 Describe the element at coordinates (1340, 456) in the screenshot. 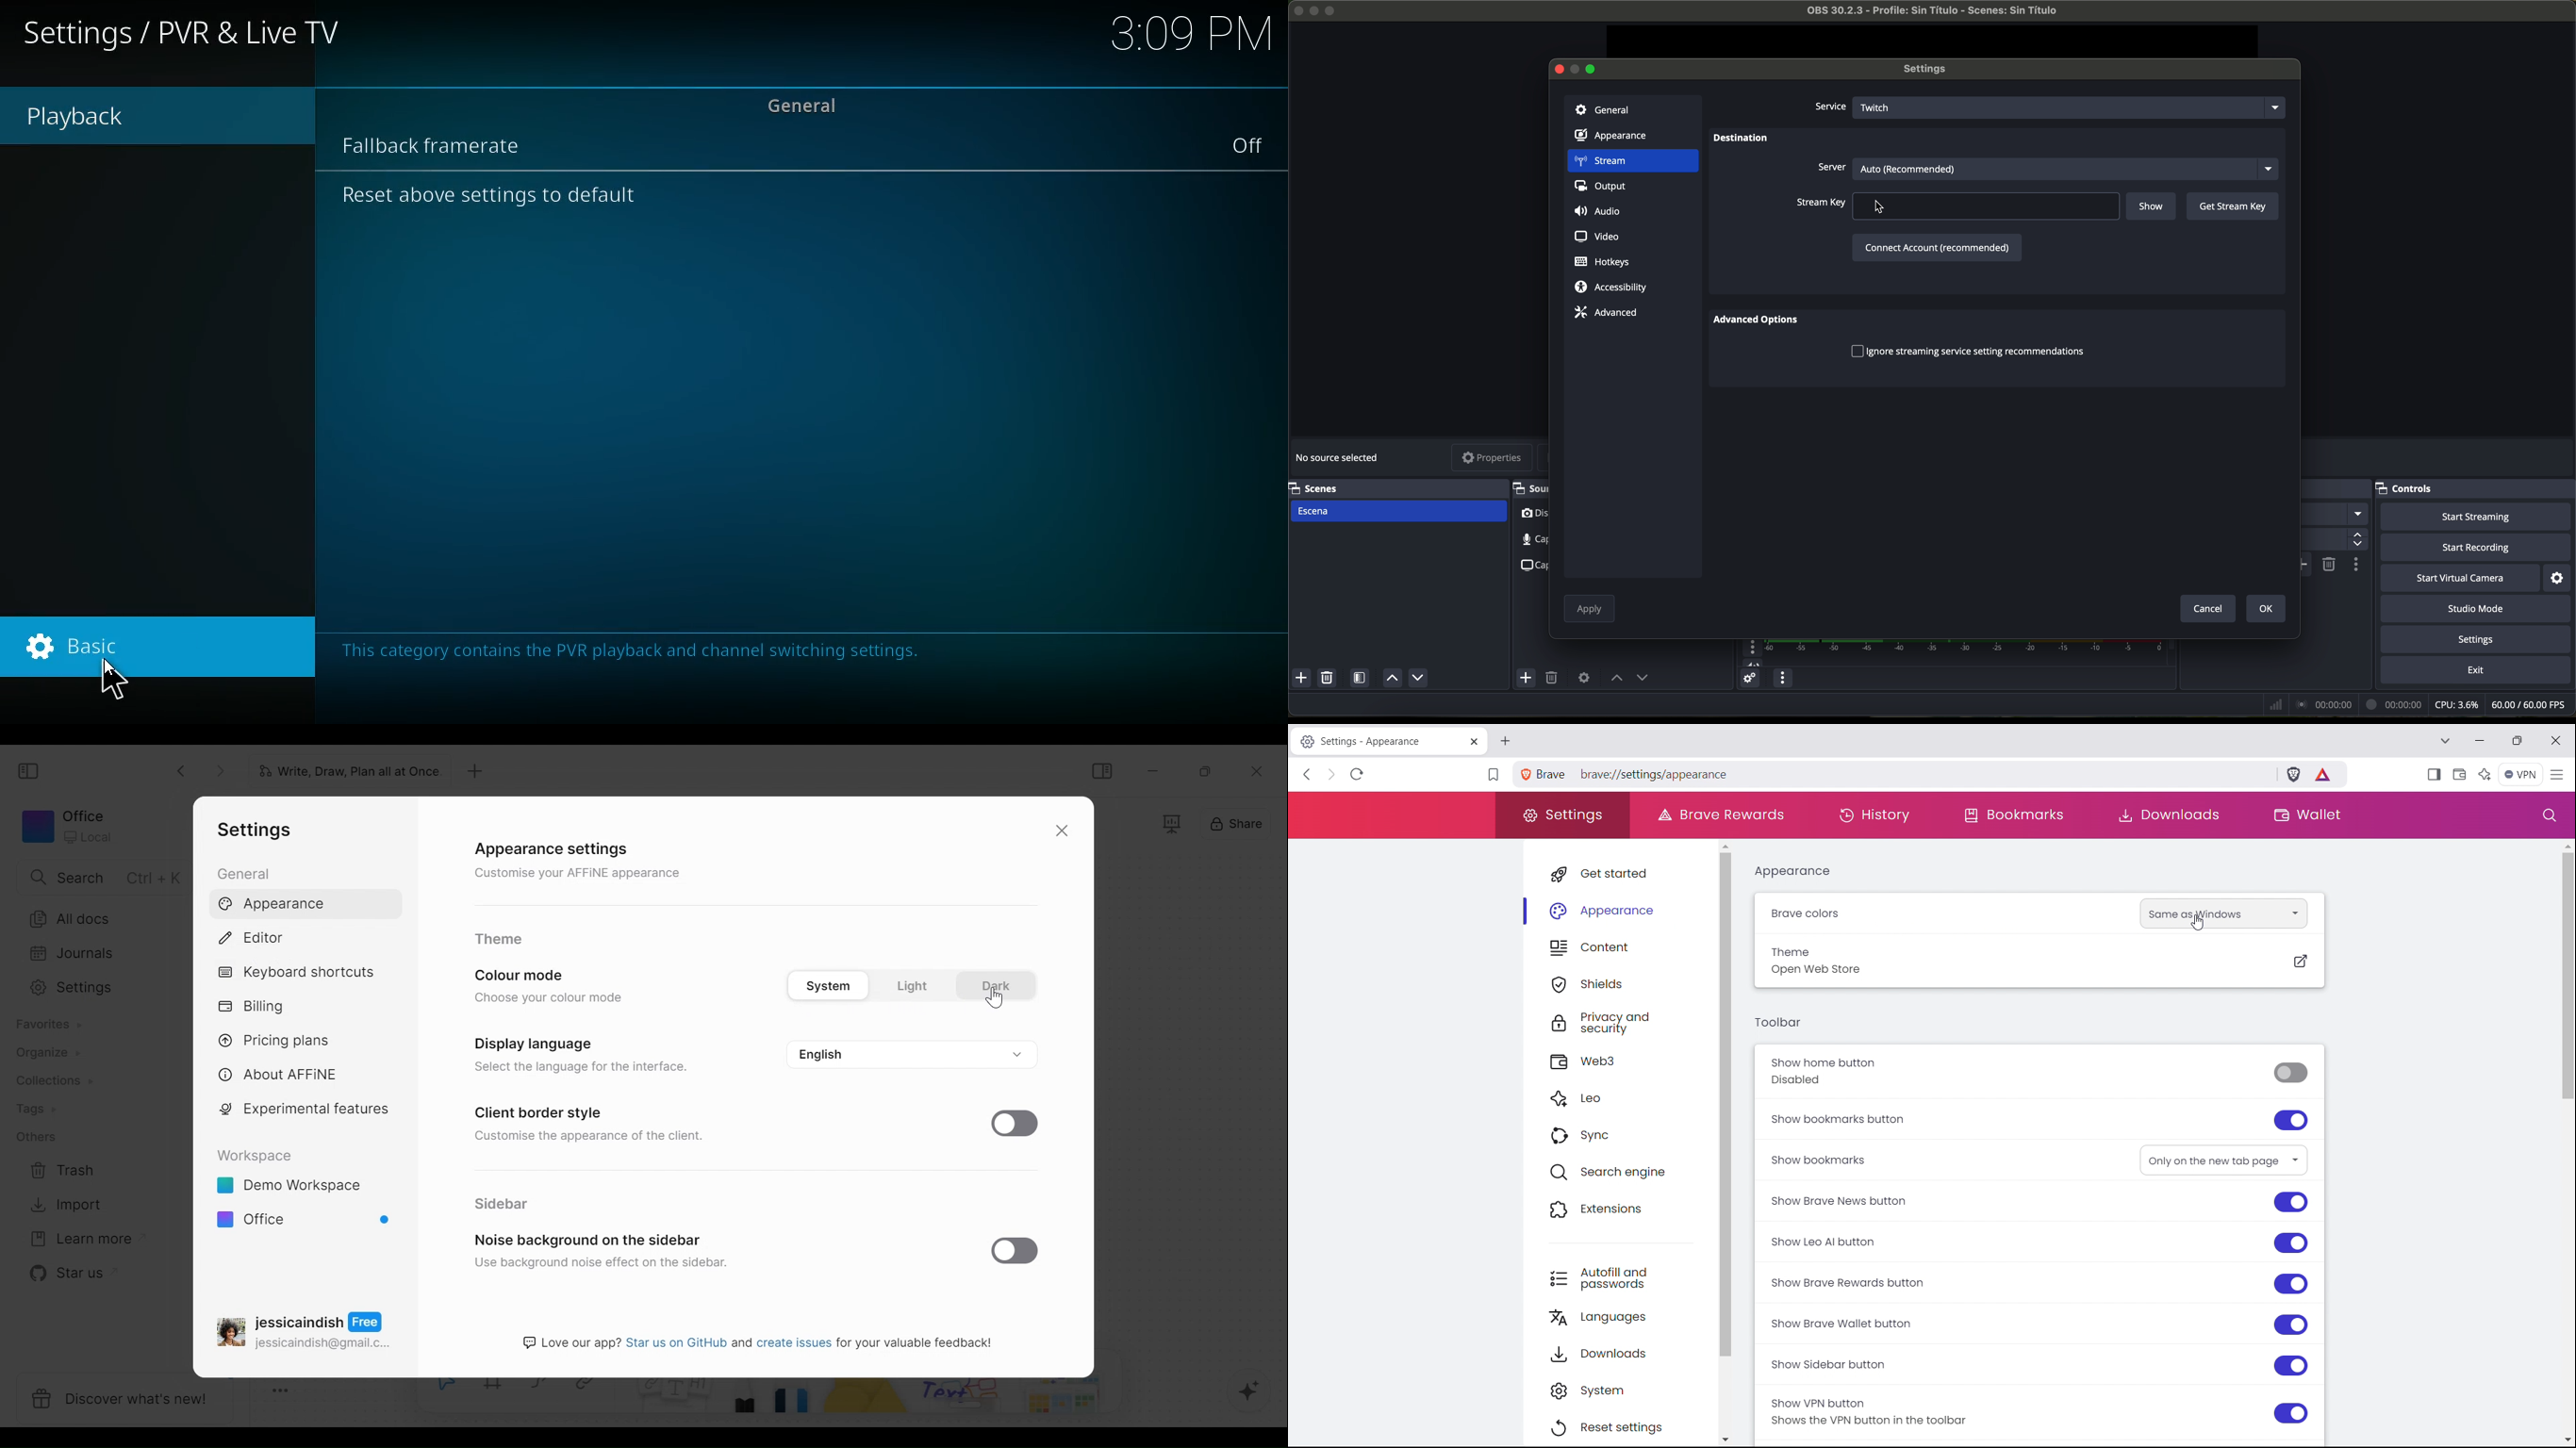

I see `no source selected` at that location.